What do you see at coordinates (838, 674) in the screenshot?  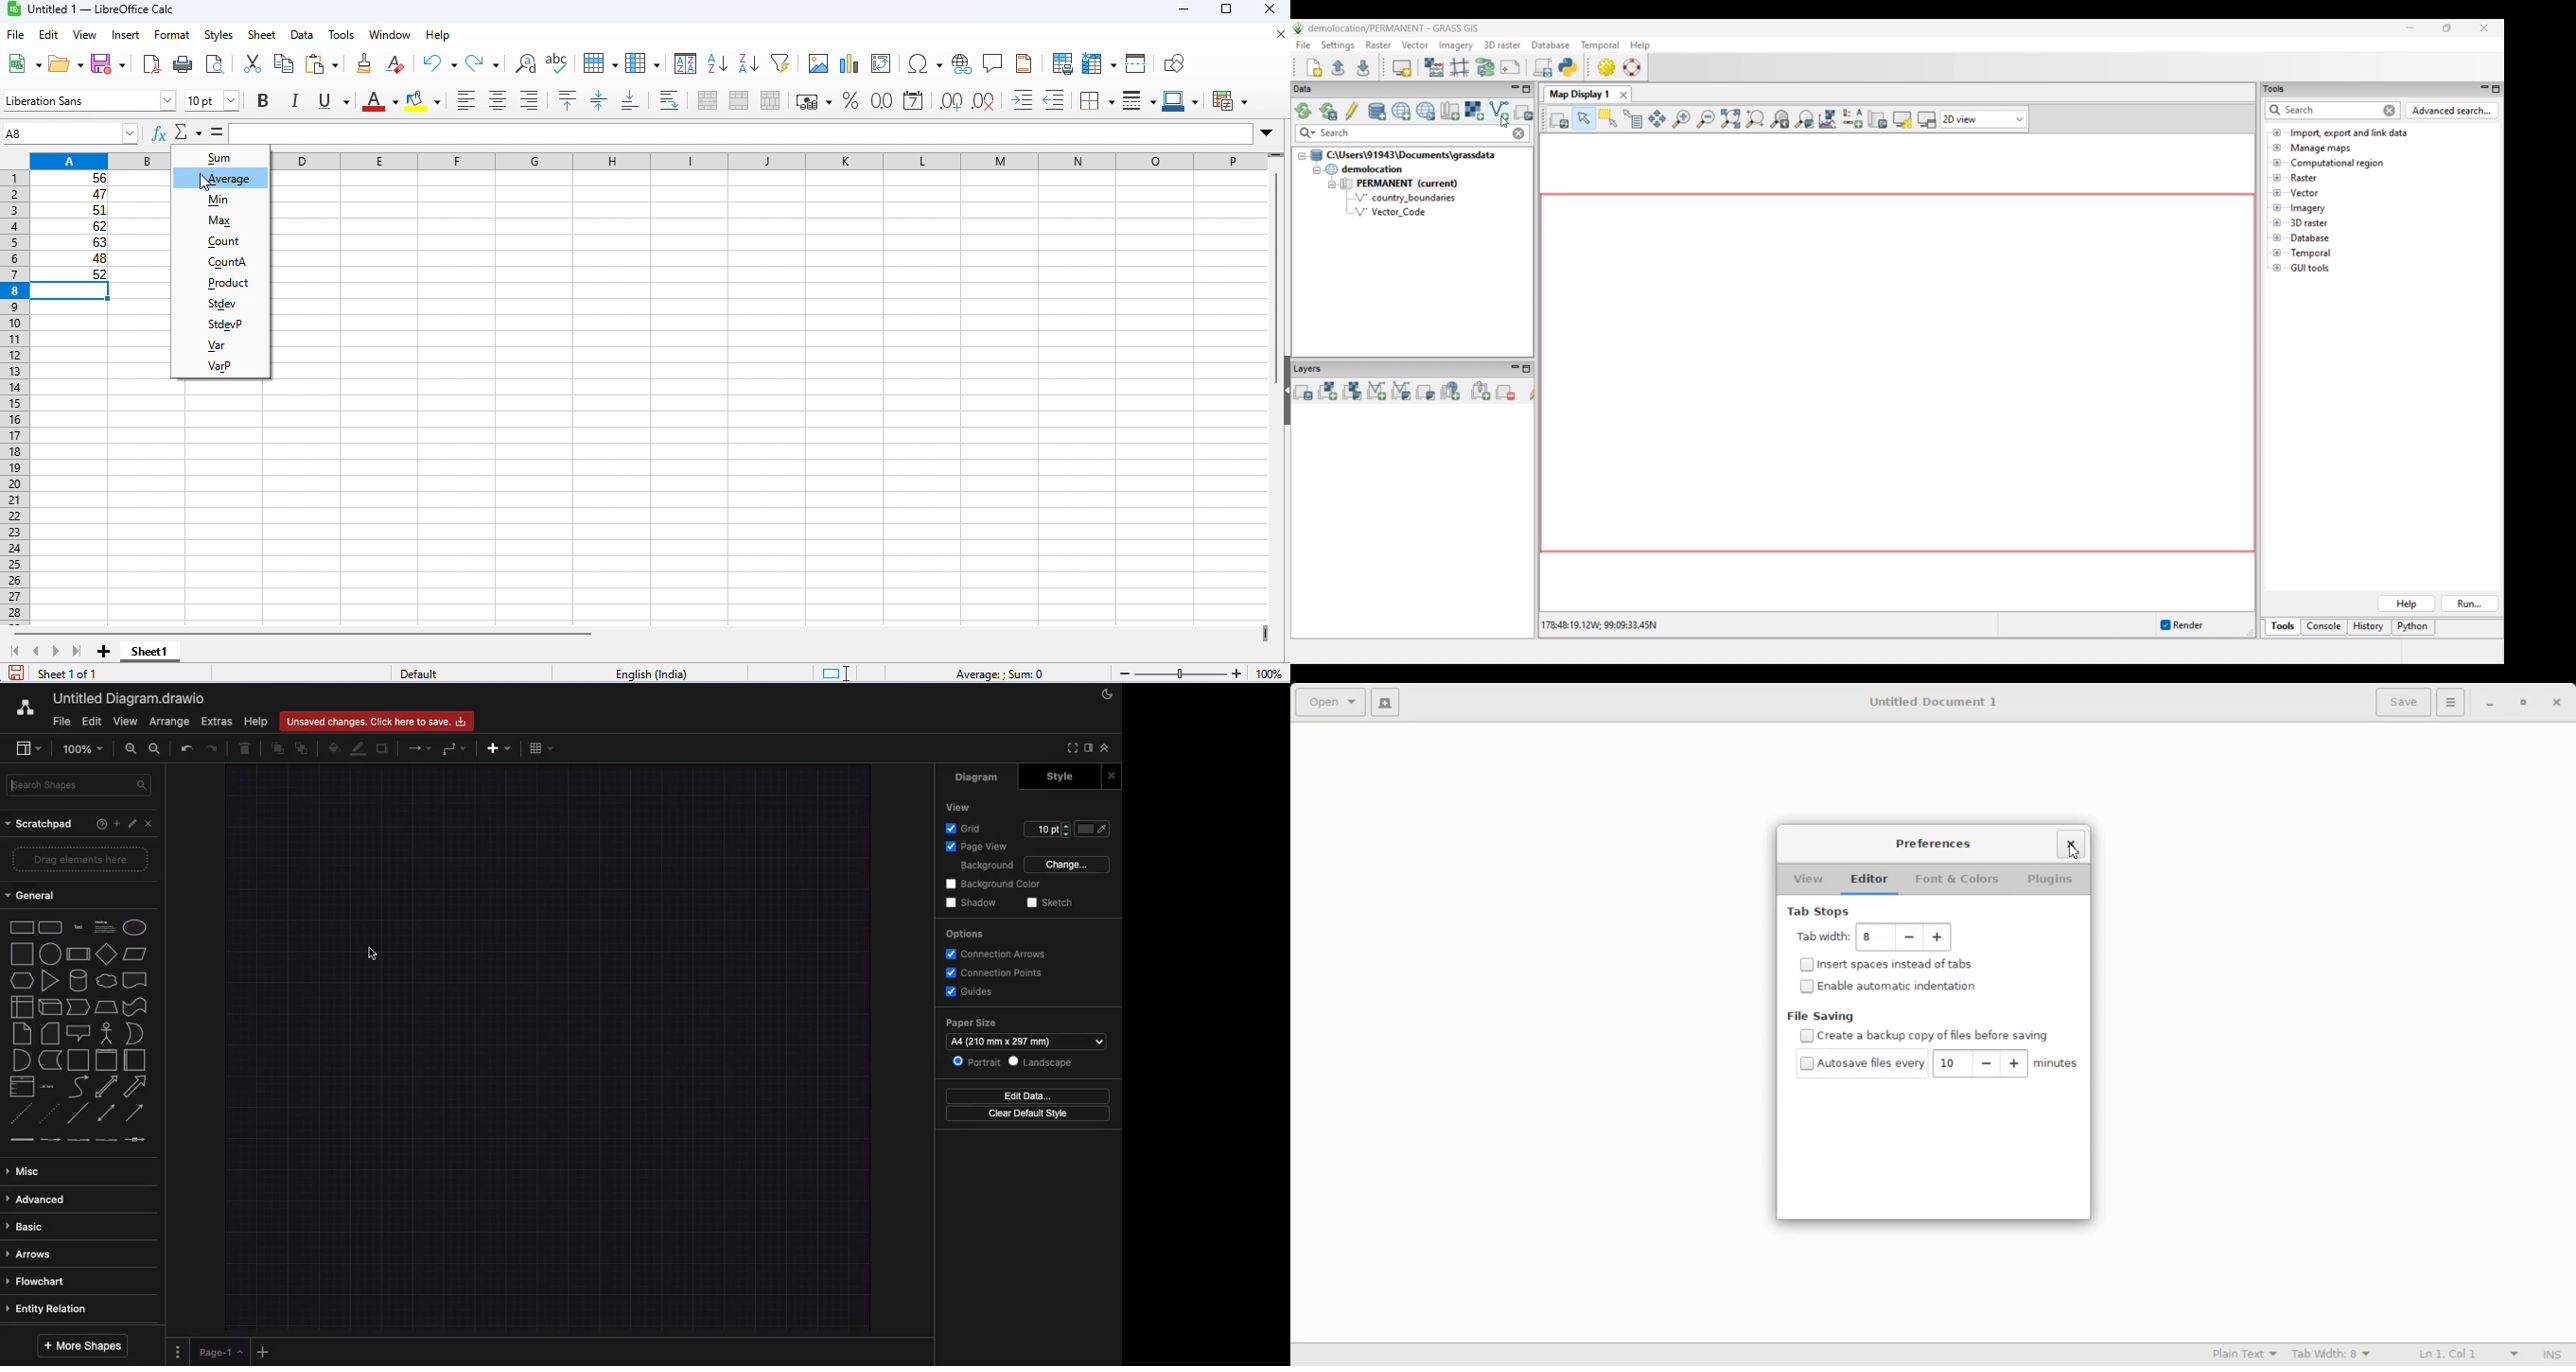 I see `standard selection` at bounding box center [838, 674].